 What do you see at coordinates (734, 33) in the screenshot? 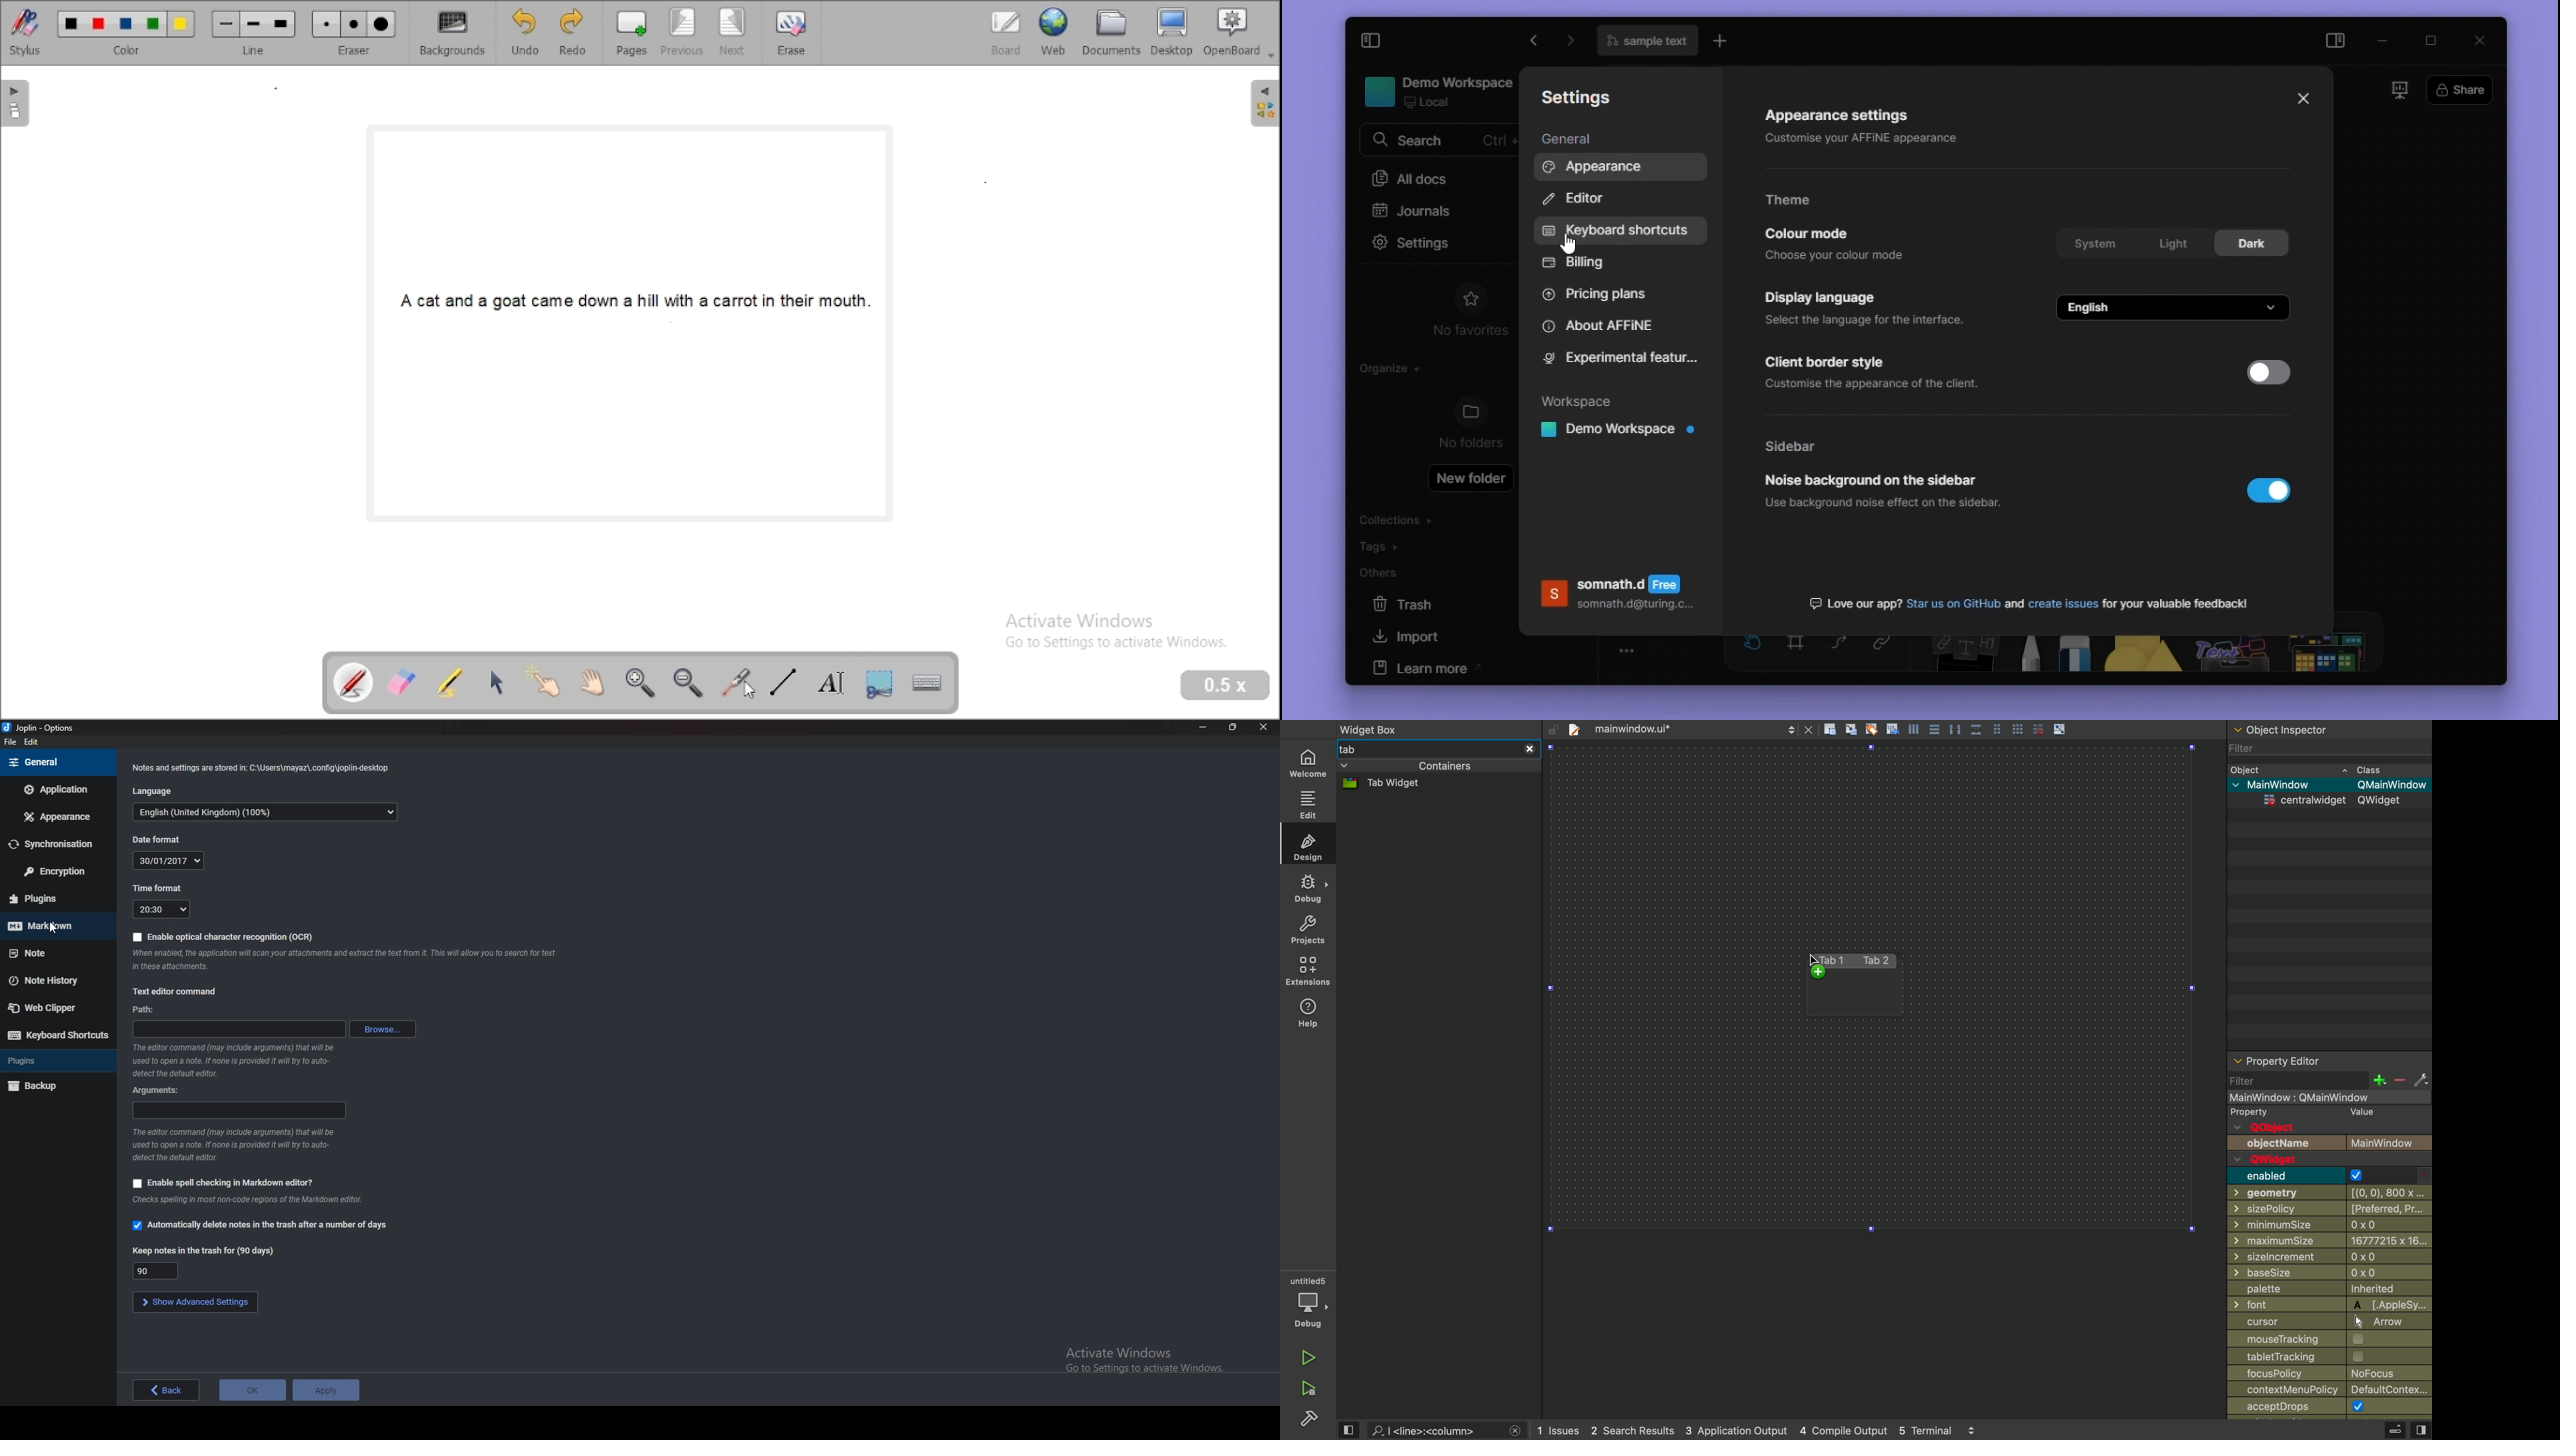
I see `next` at bounding box center [734, 33].